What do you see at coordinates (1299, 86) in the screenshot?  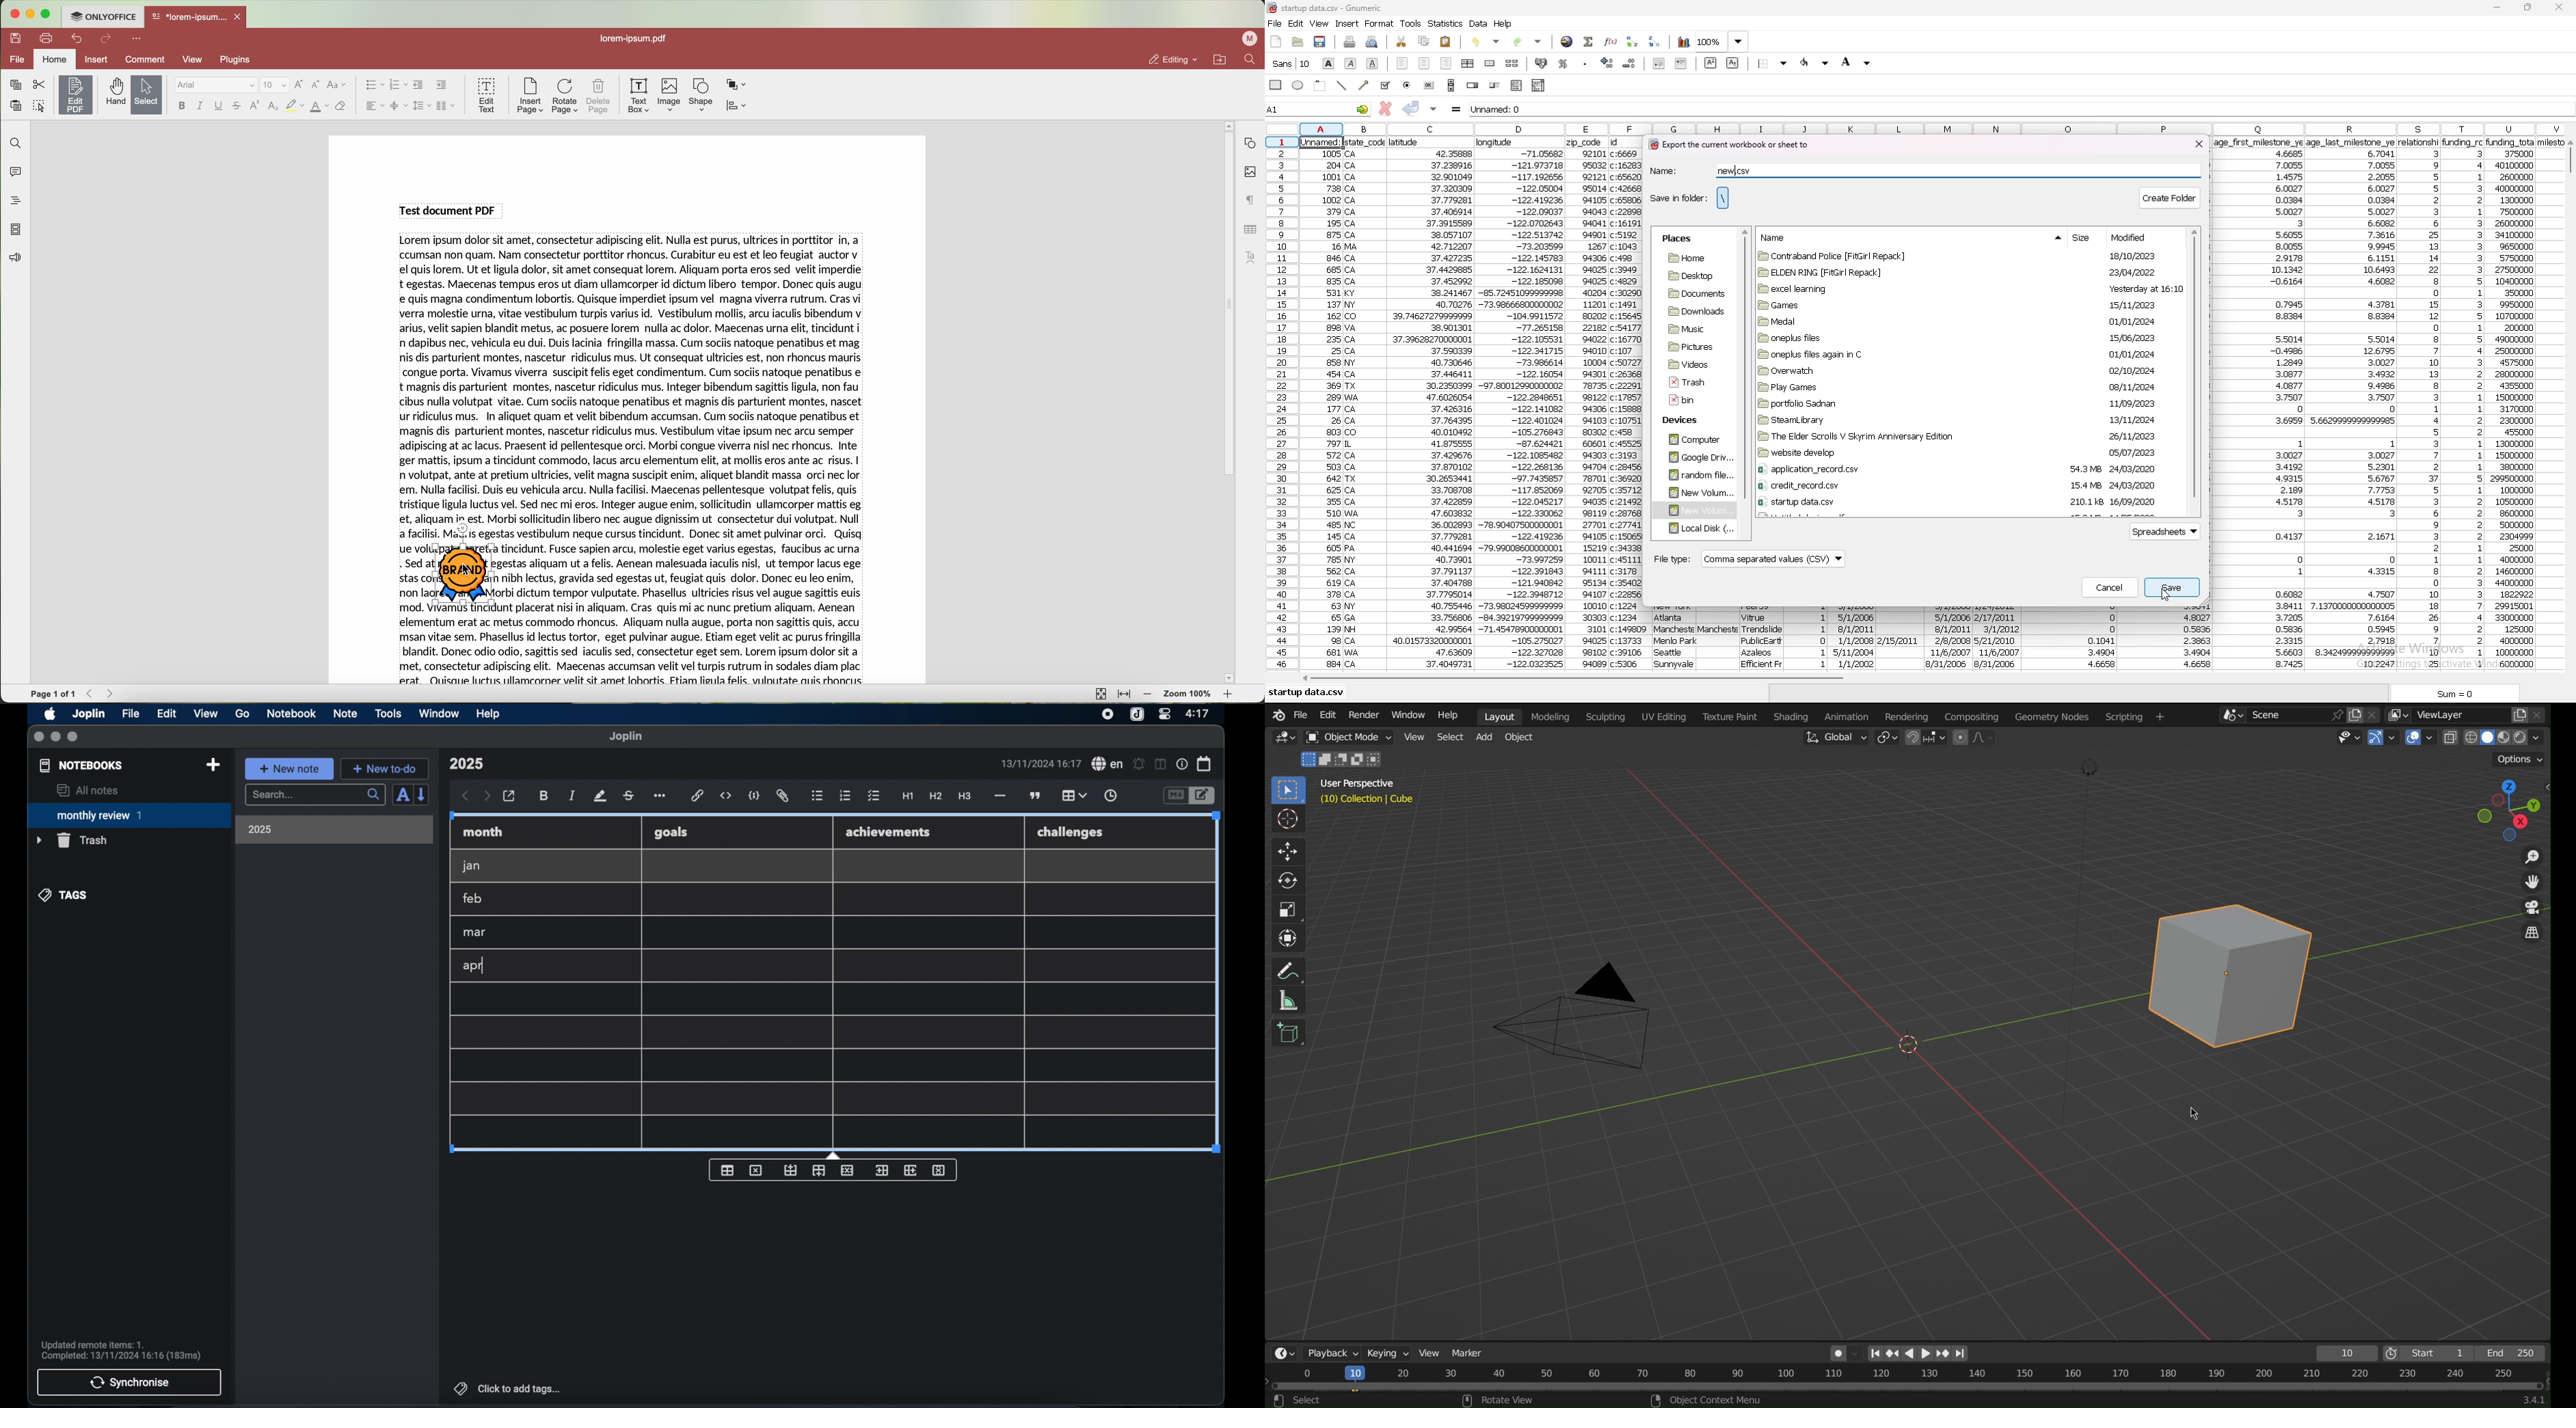 I see `ellipse` at bounding box center [1299, 86].